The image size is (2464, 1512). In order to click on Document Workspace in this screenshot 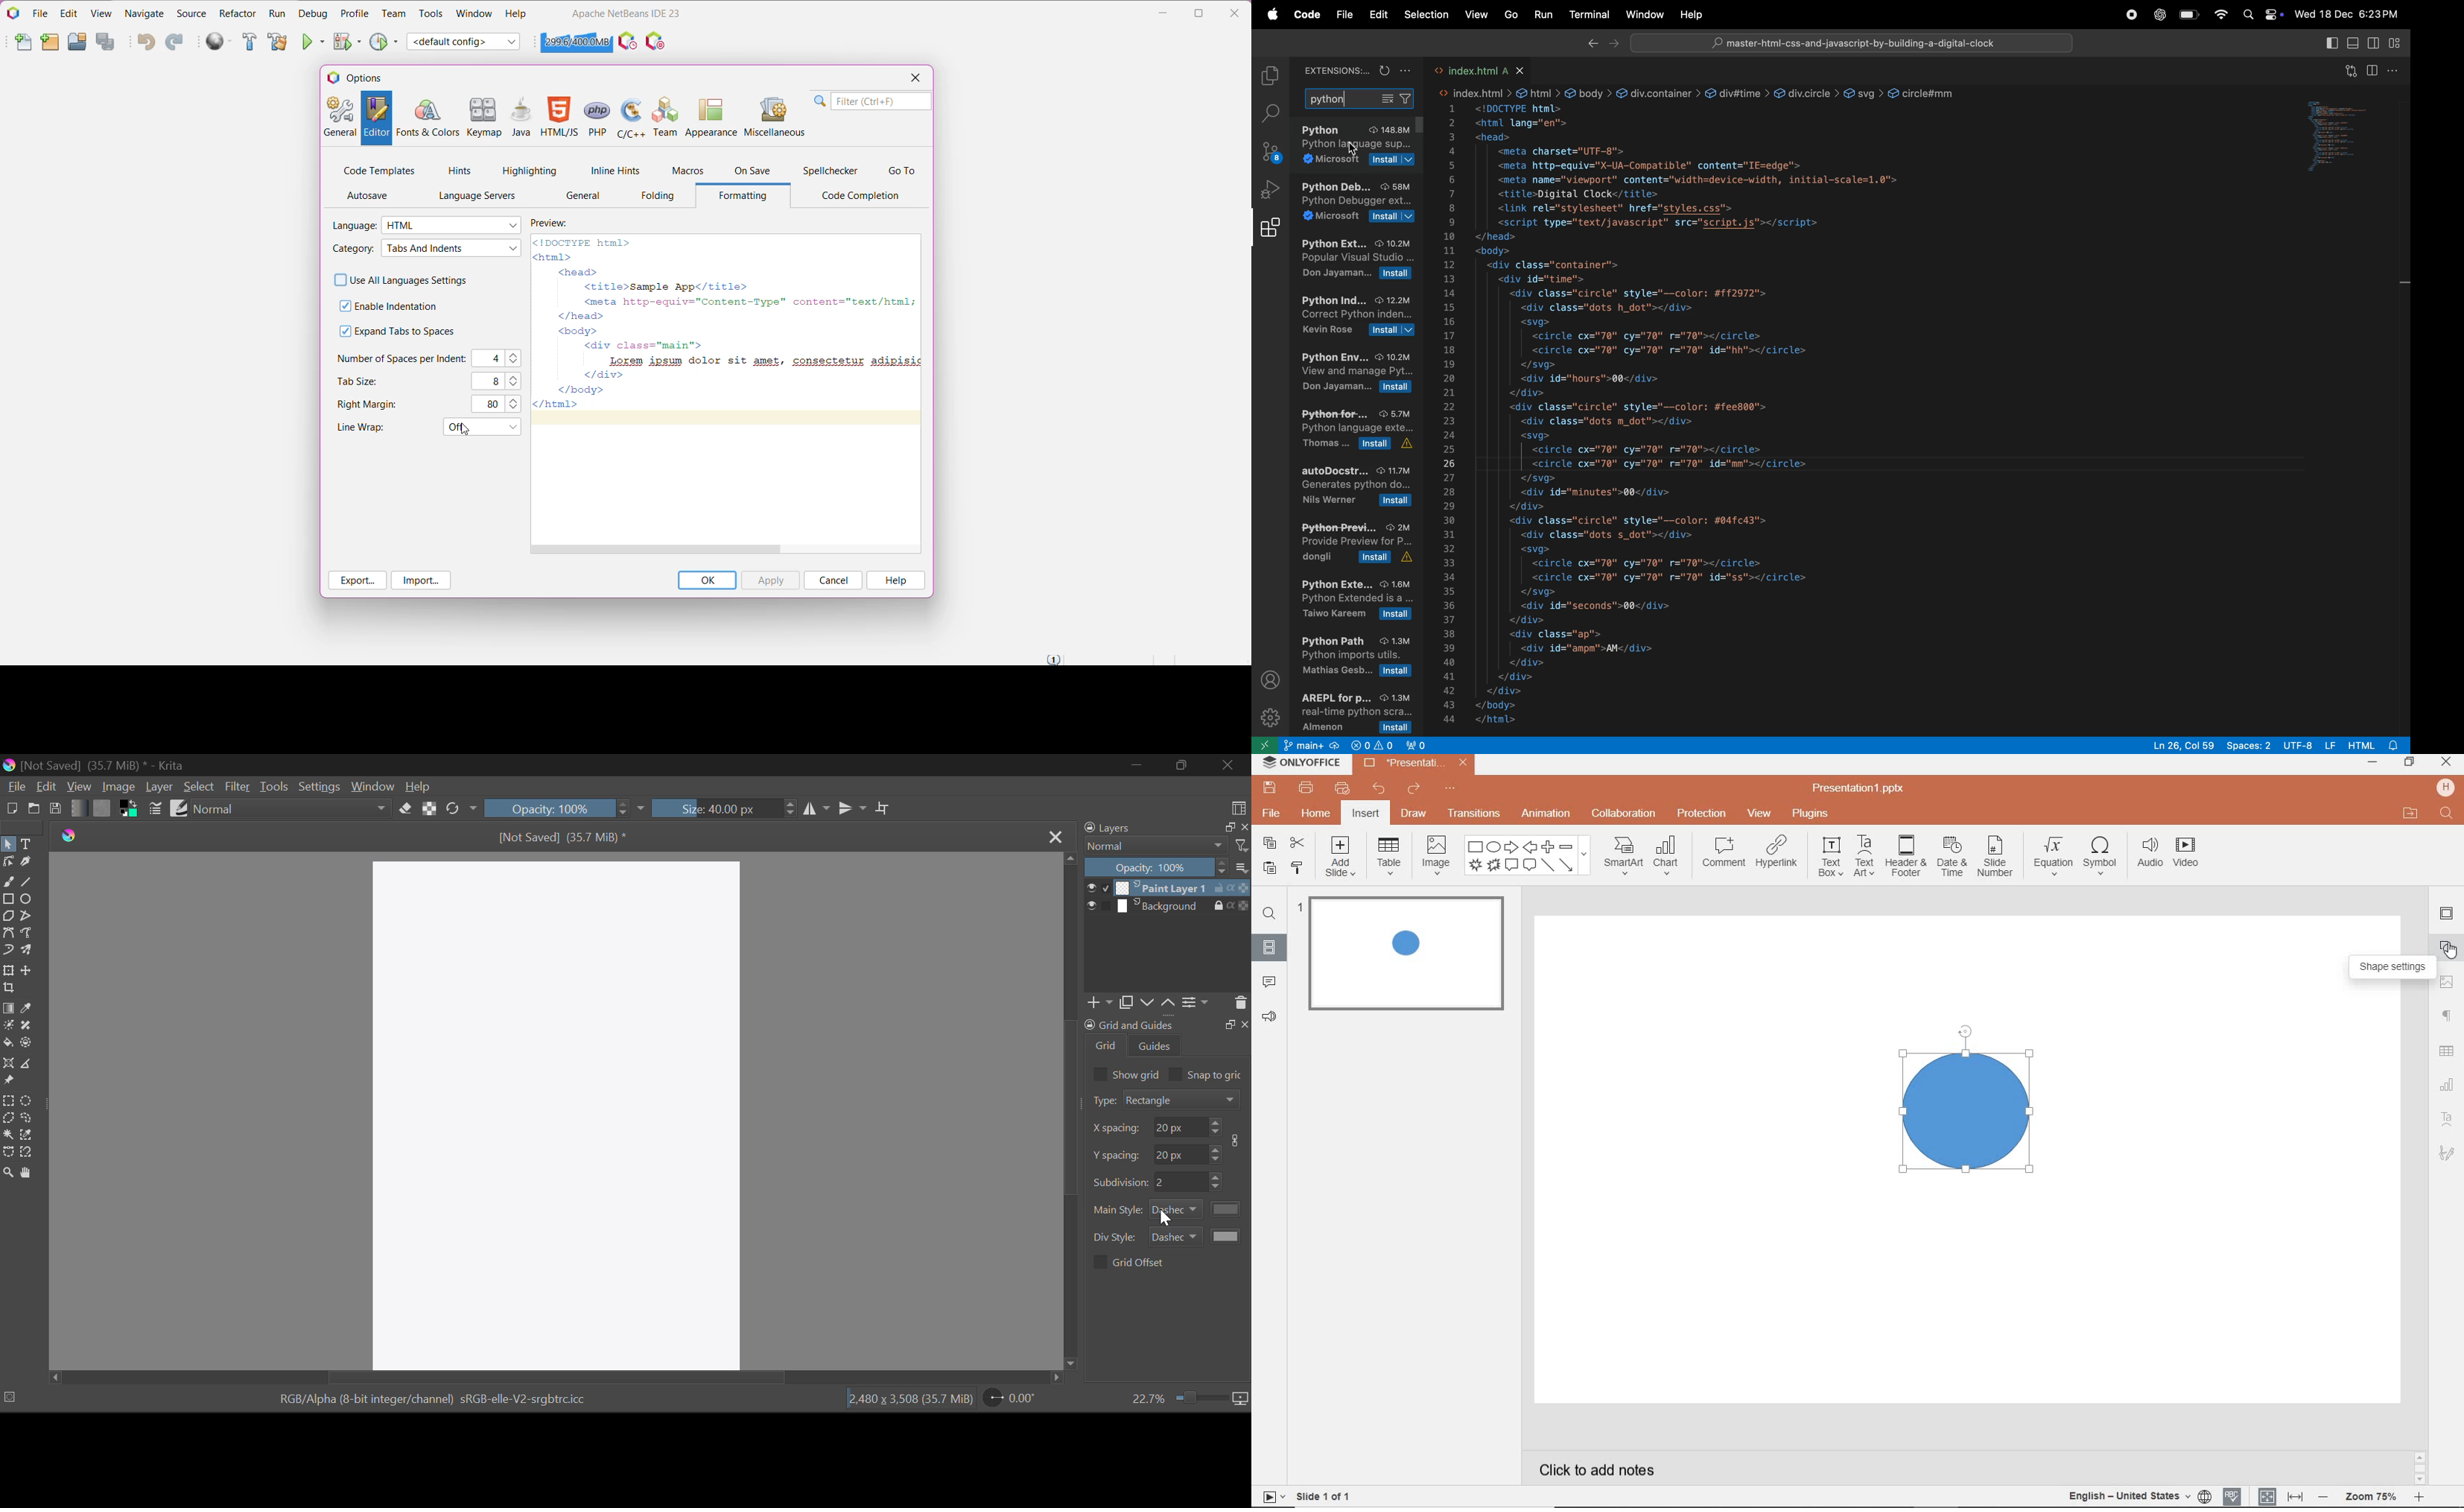, I will do `click(559, 1112)`.